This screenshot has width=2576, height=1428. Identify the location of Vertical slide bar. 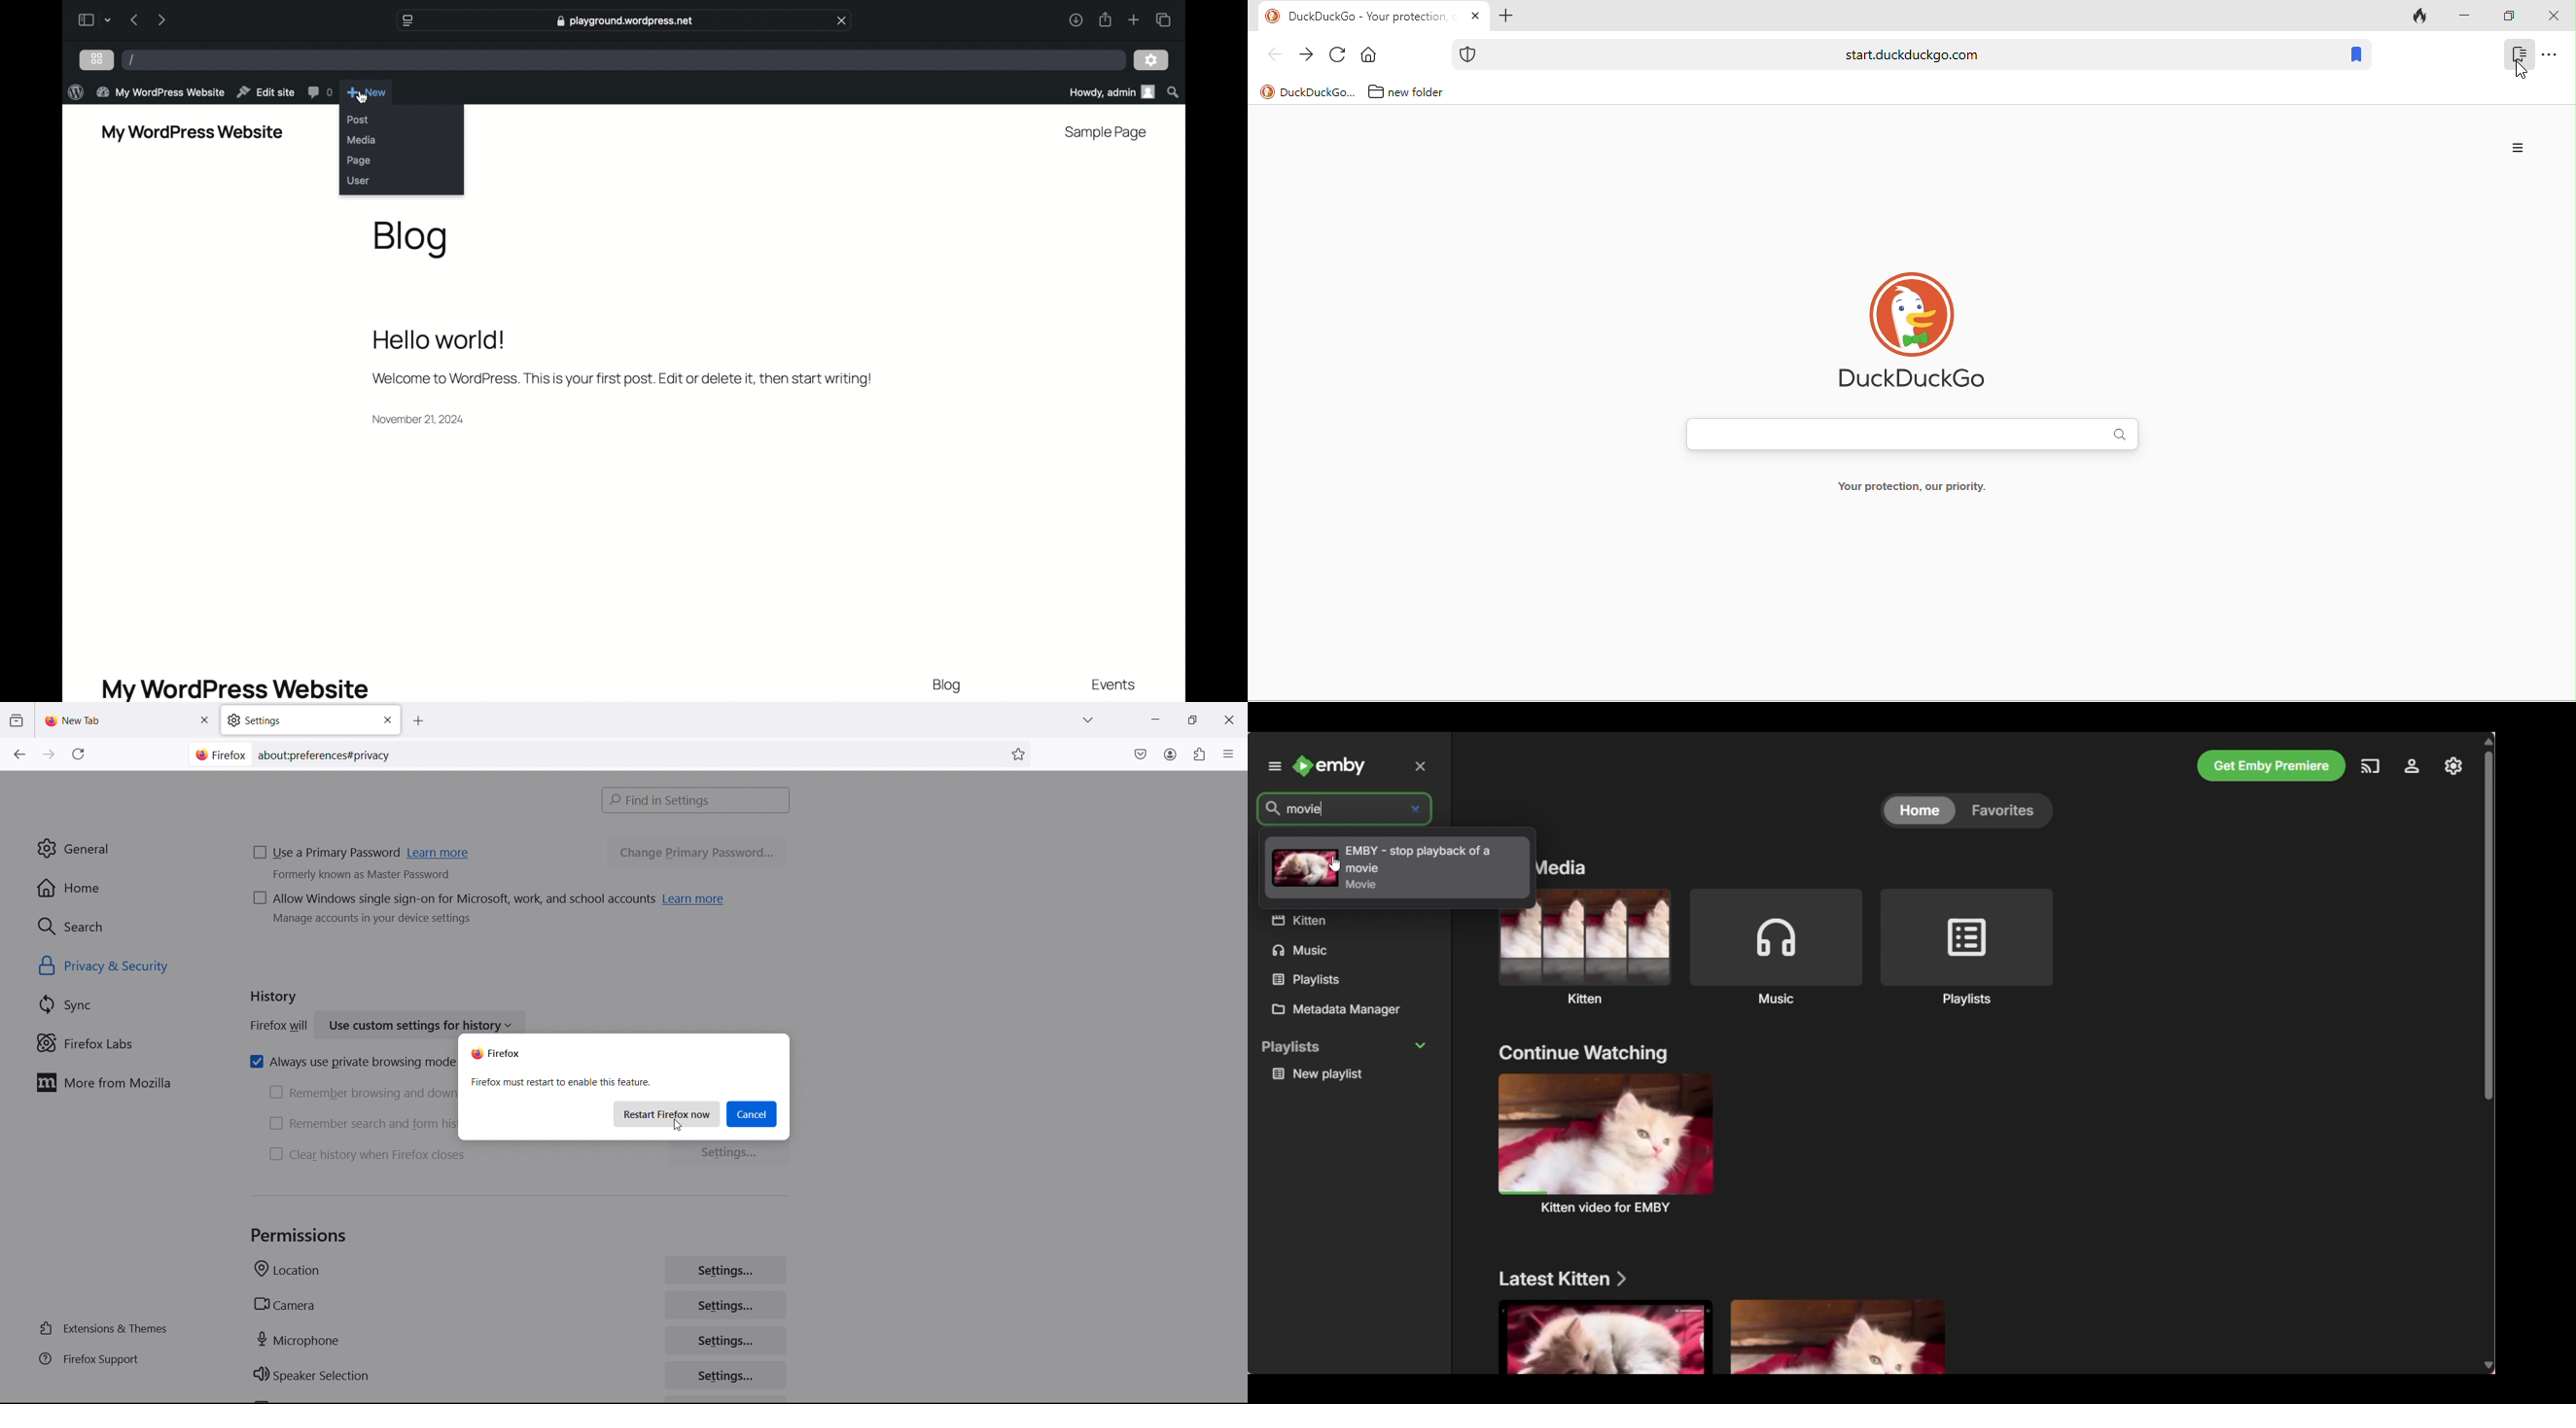
(2489, 1054).